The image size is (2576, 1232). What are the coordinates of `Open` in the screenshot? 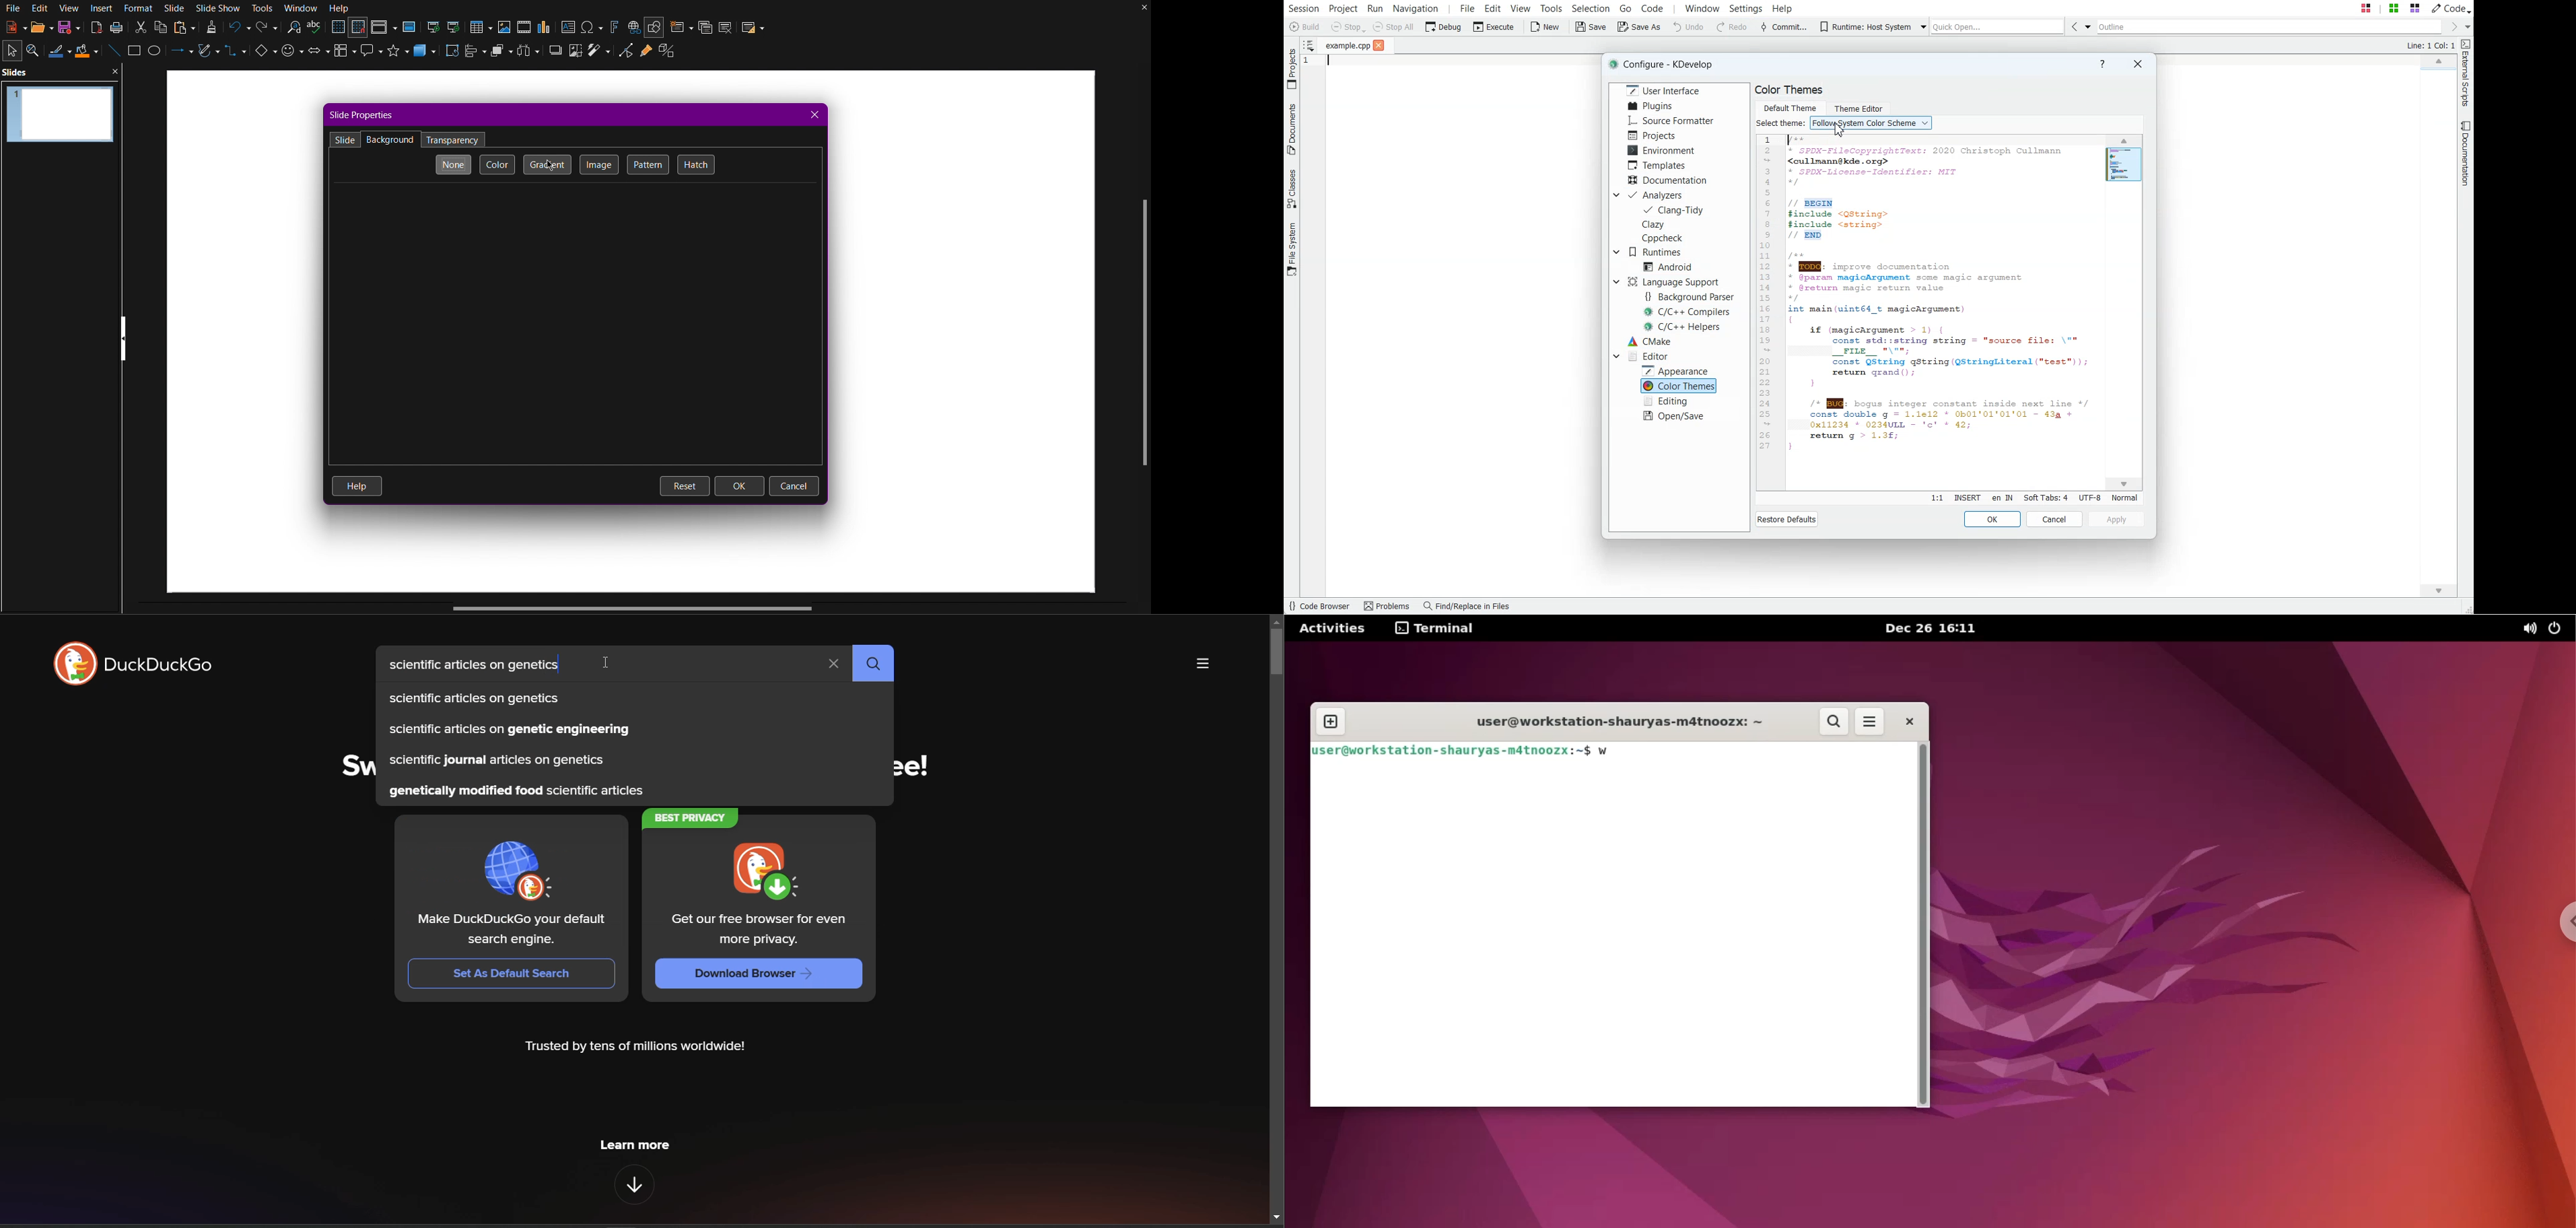 It's located at (37, 28).